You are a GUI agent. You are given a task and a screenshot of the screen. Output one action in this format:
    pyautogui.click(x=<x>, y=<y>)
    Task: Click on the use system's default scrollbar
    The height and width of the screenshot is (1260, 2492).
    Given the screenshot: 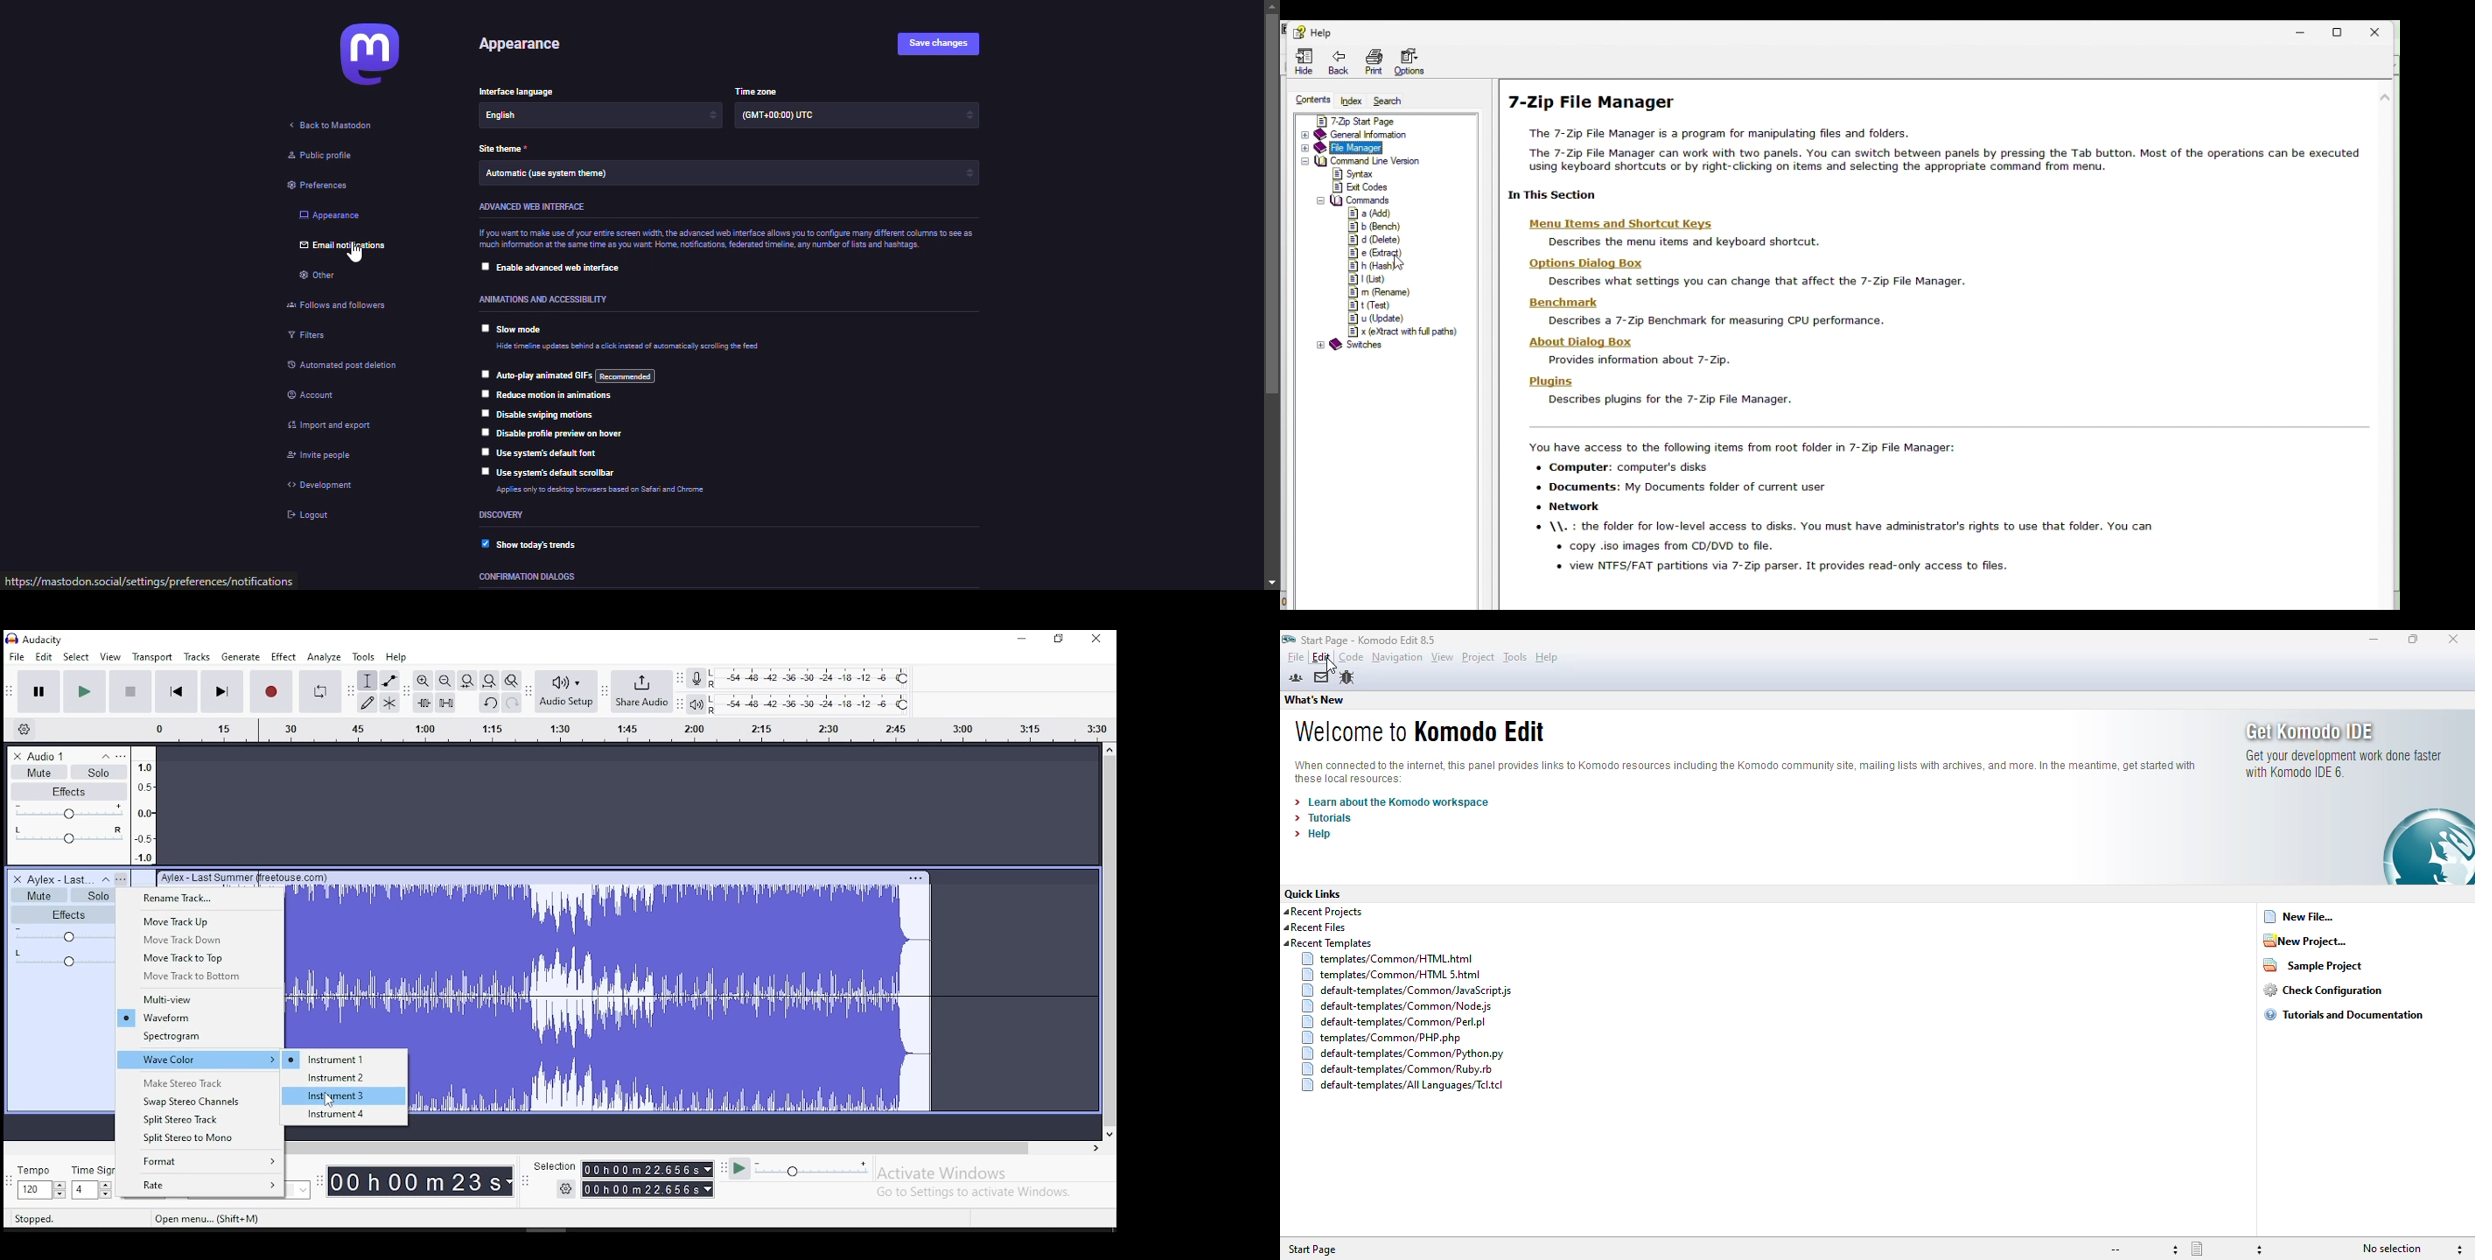 What is the action you would take?
    pyautogui.click(x=557, y=472)
    